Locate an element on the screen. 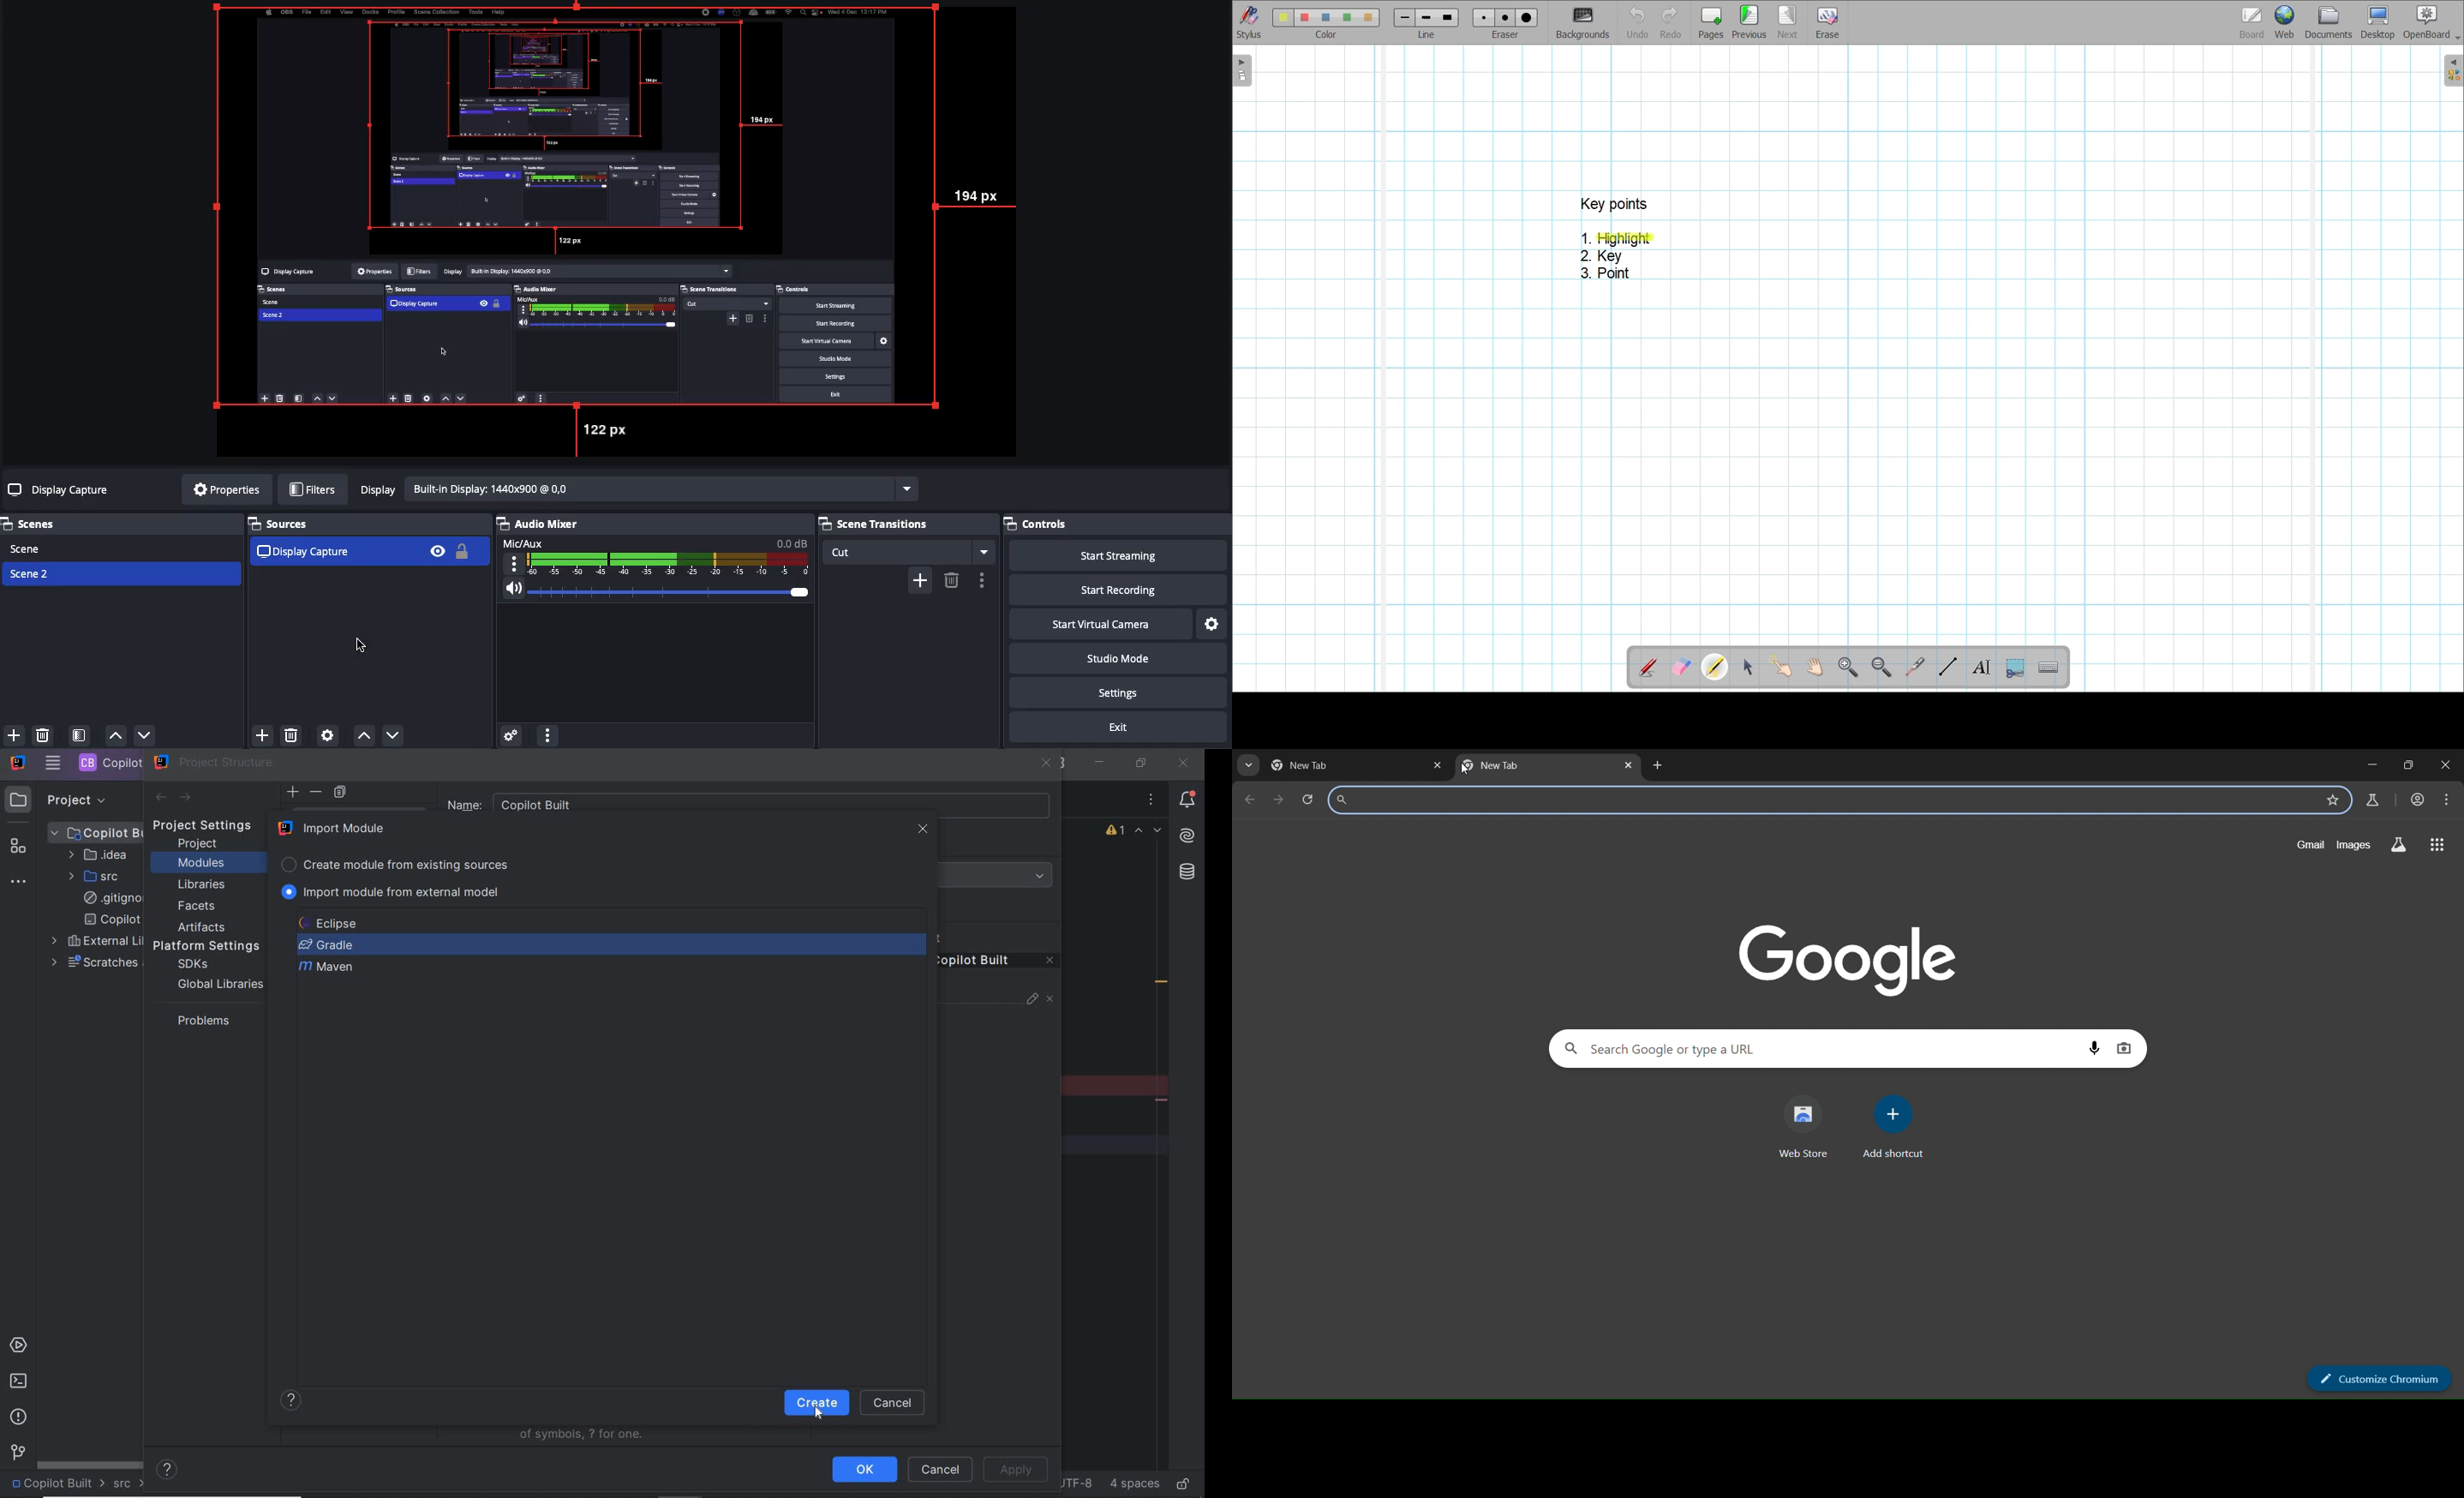 The width and height of the screenshot is (2464, 1512). Cut is located at coordinates (910, 552).